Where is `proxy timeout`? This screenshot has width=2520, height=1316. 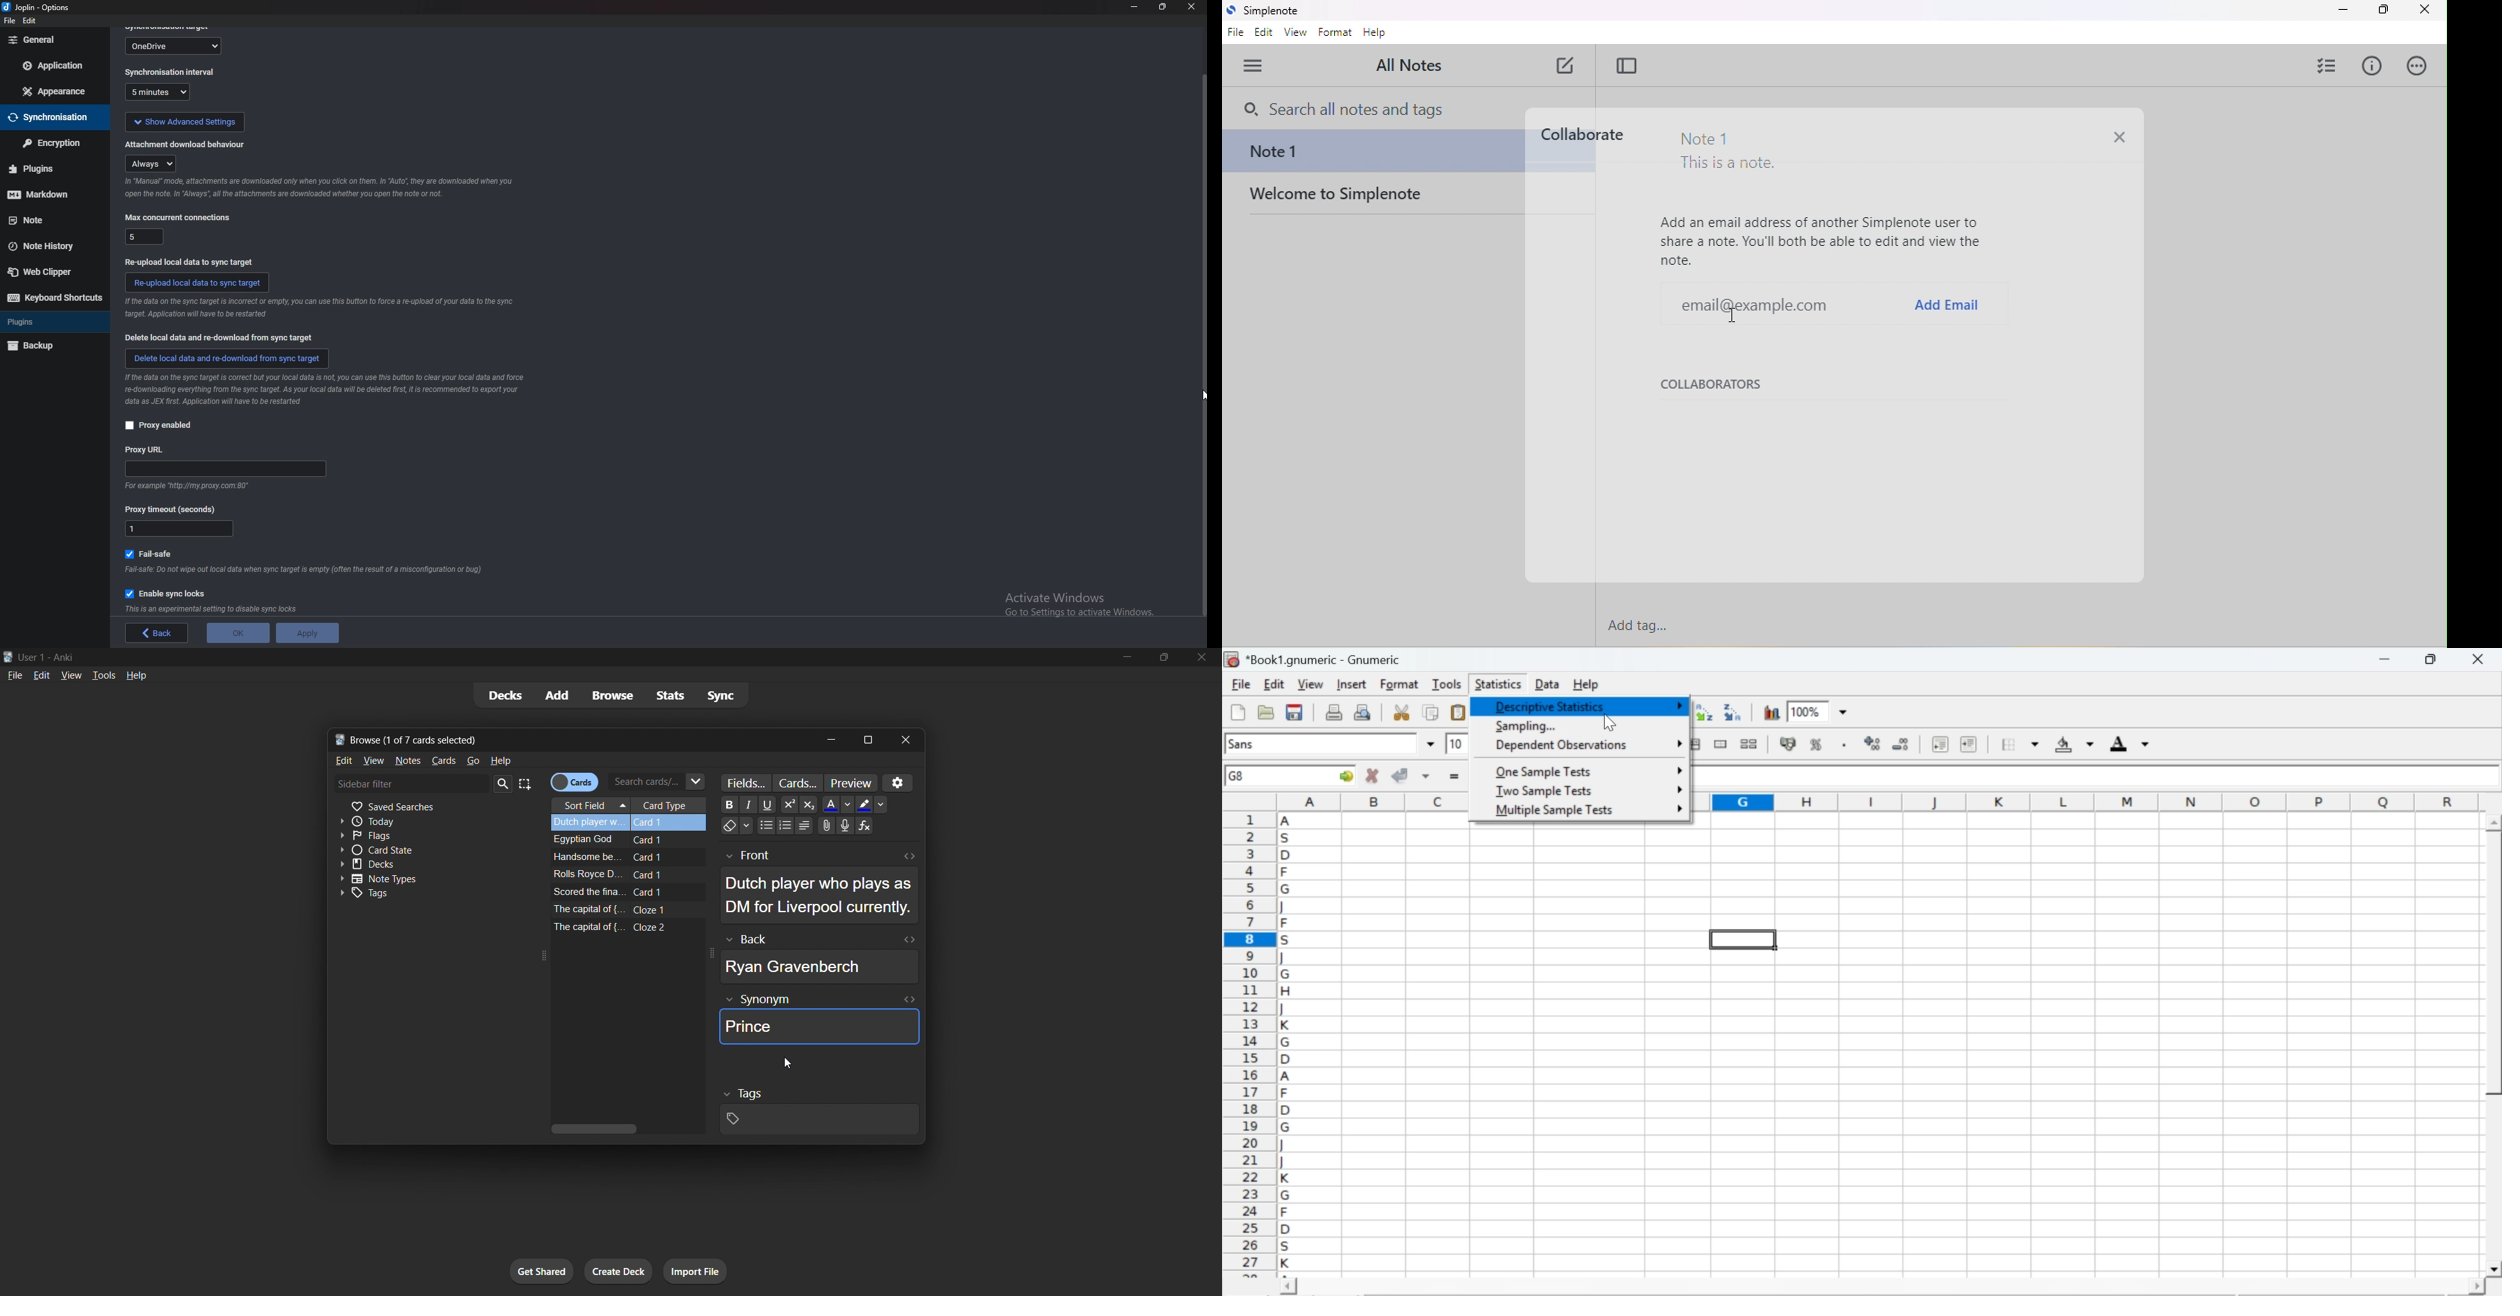 proxy timeout is located at coordinates (176, 509).